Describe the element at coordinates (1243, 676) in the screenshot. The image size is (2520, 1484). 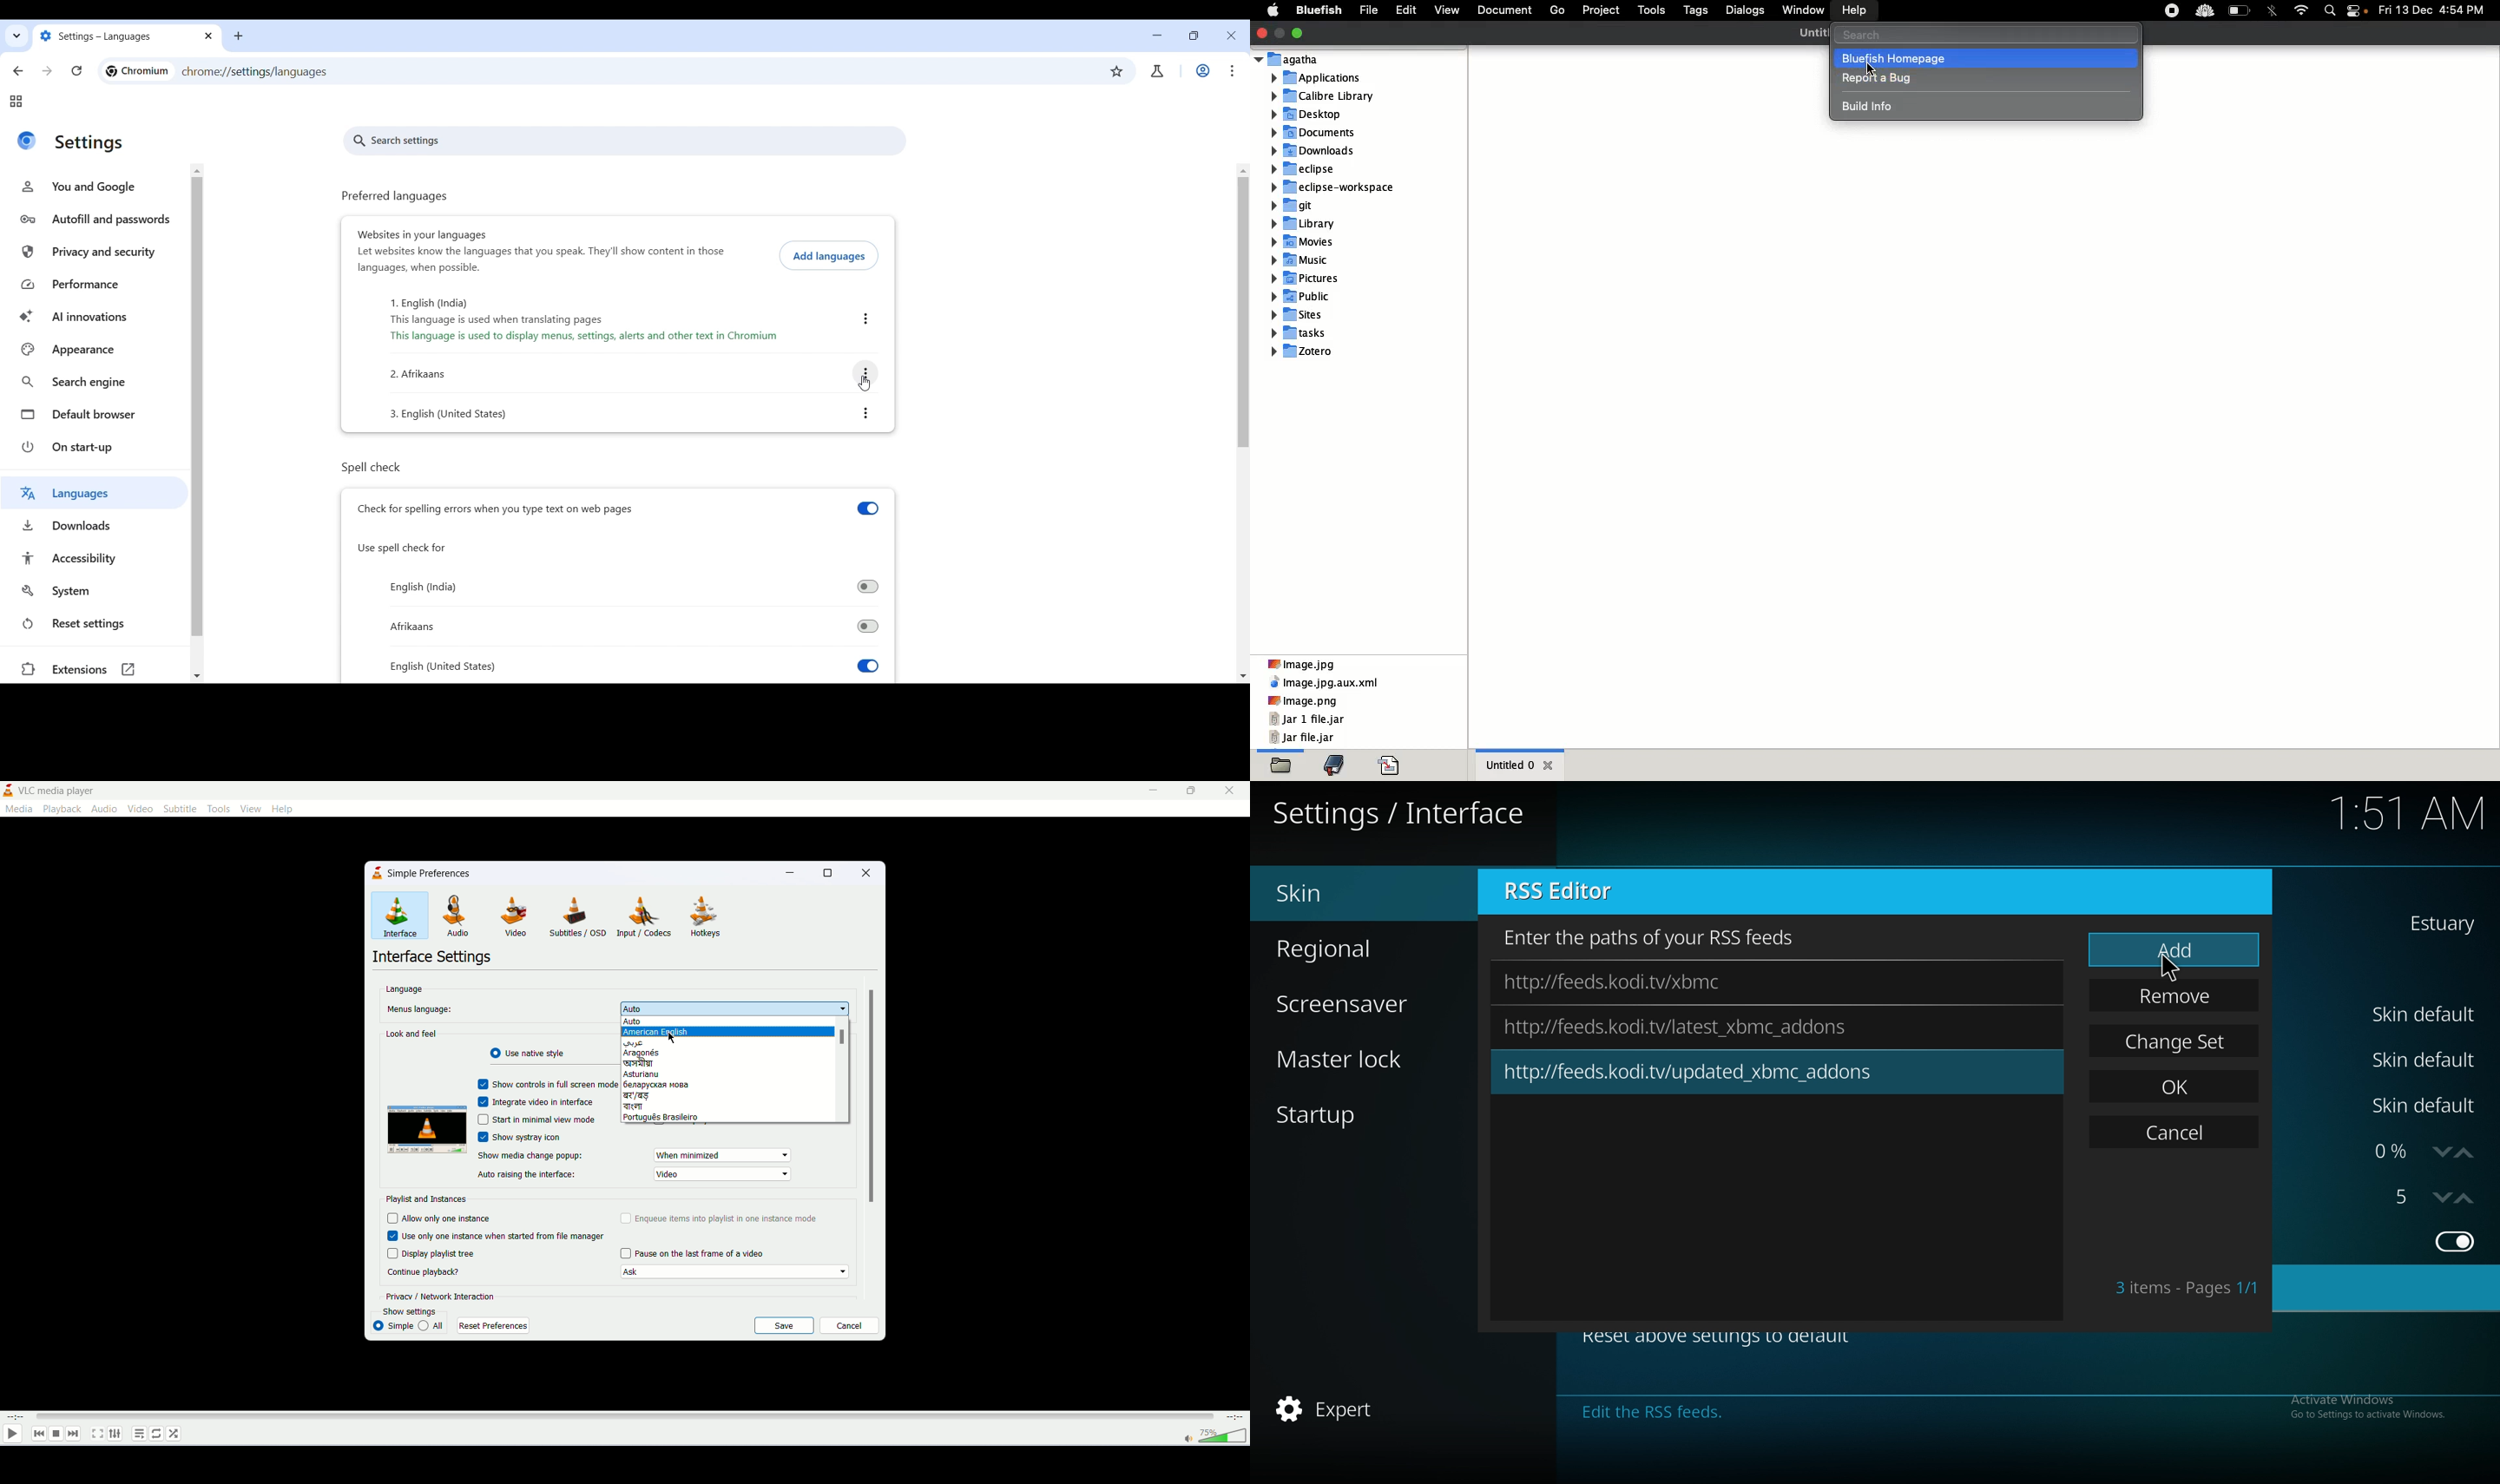
I see `Quick slide to bottom` at that location.